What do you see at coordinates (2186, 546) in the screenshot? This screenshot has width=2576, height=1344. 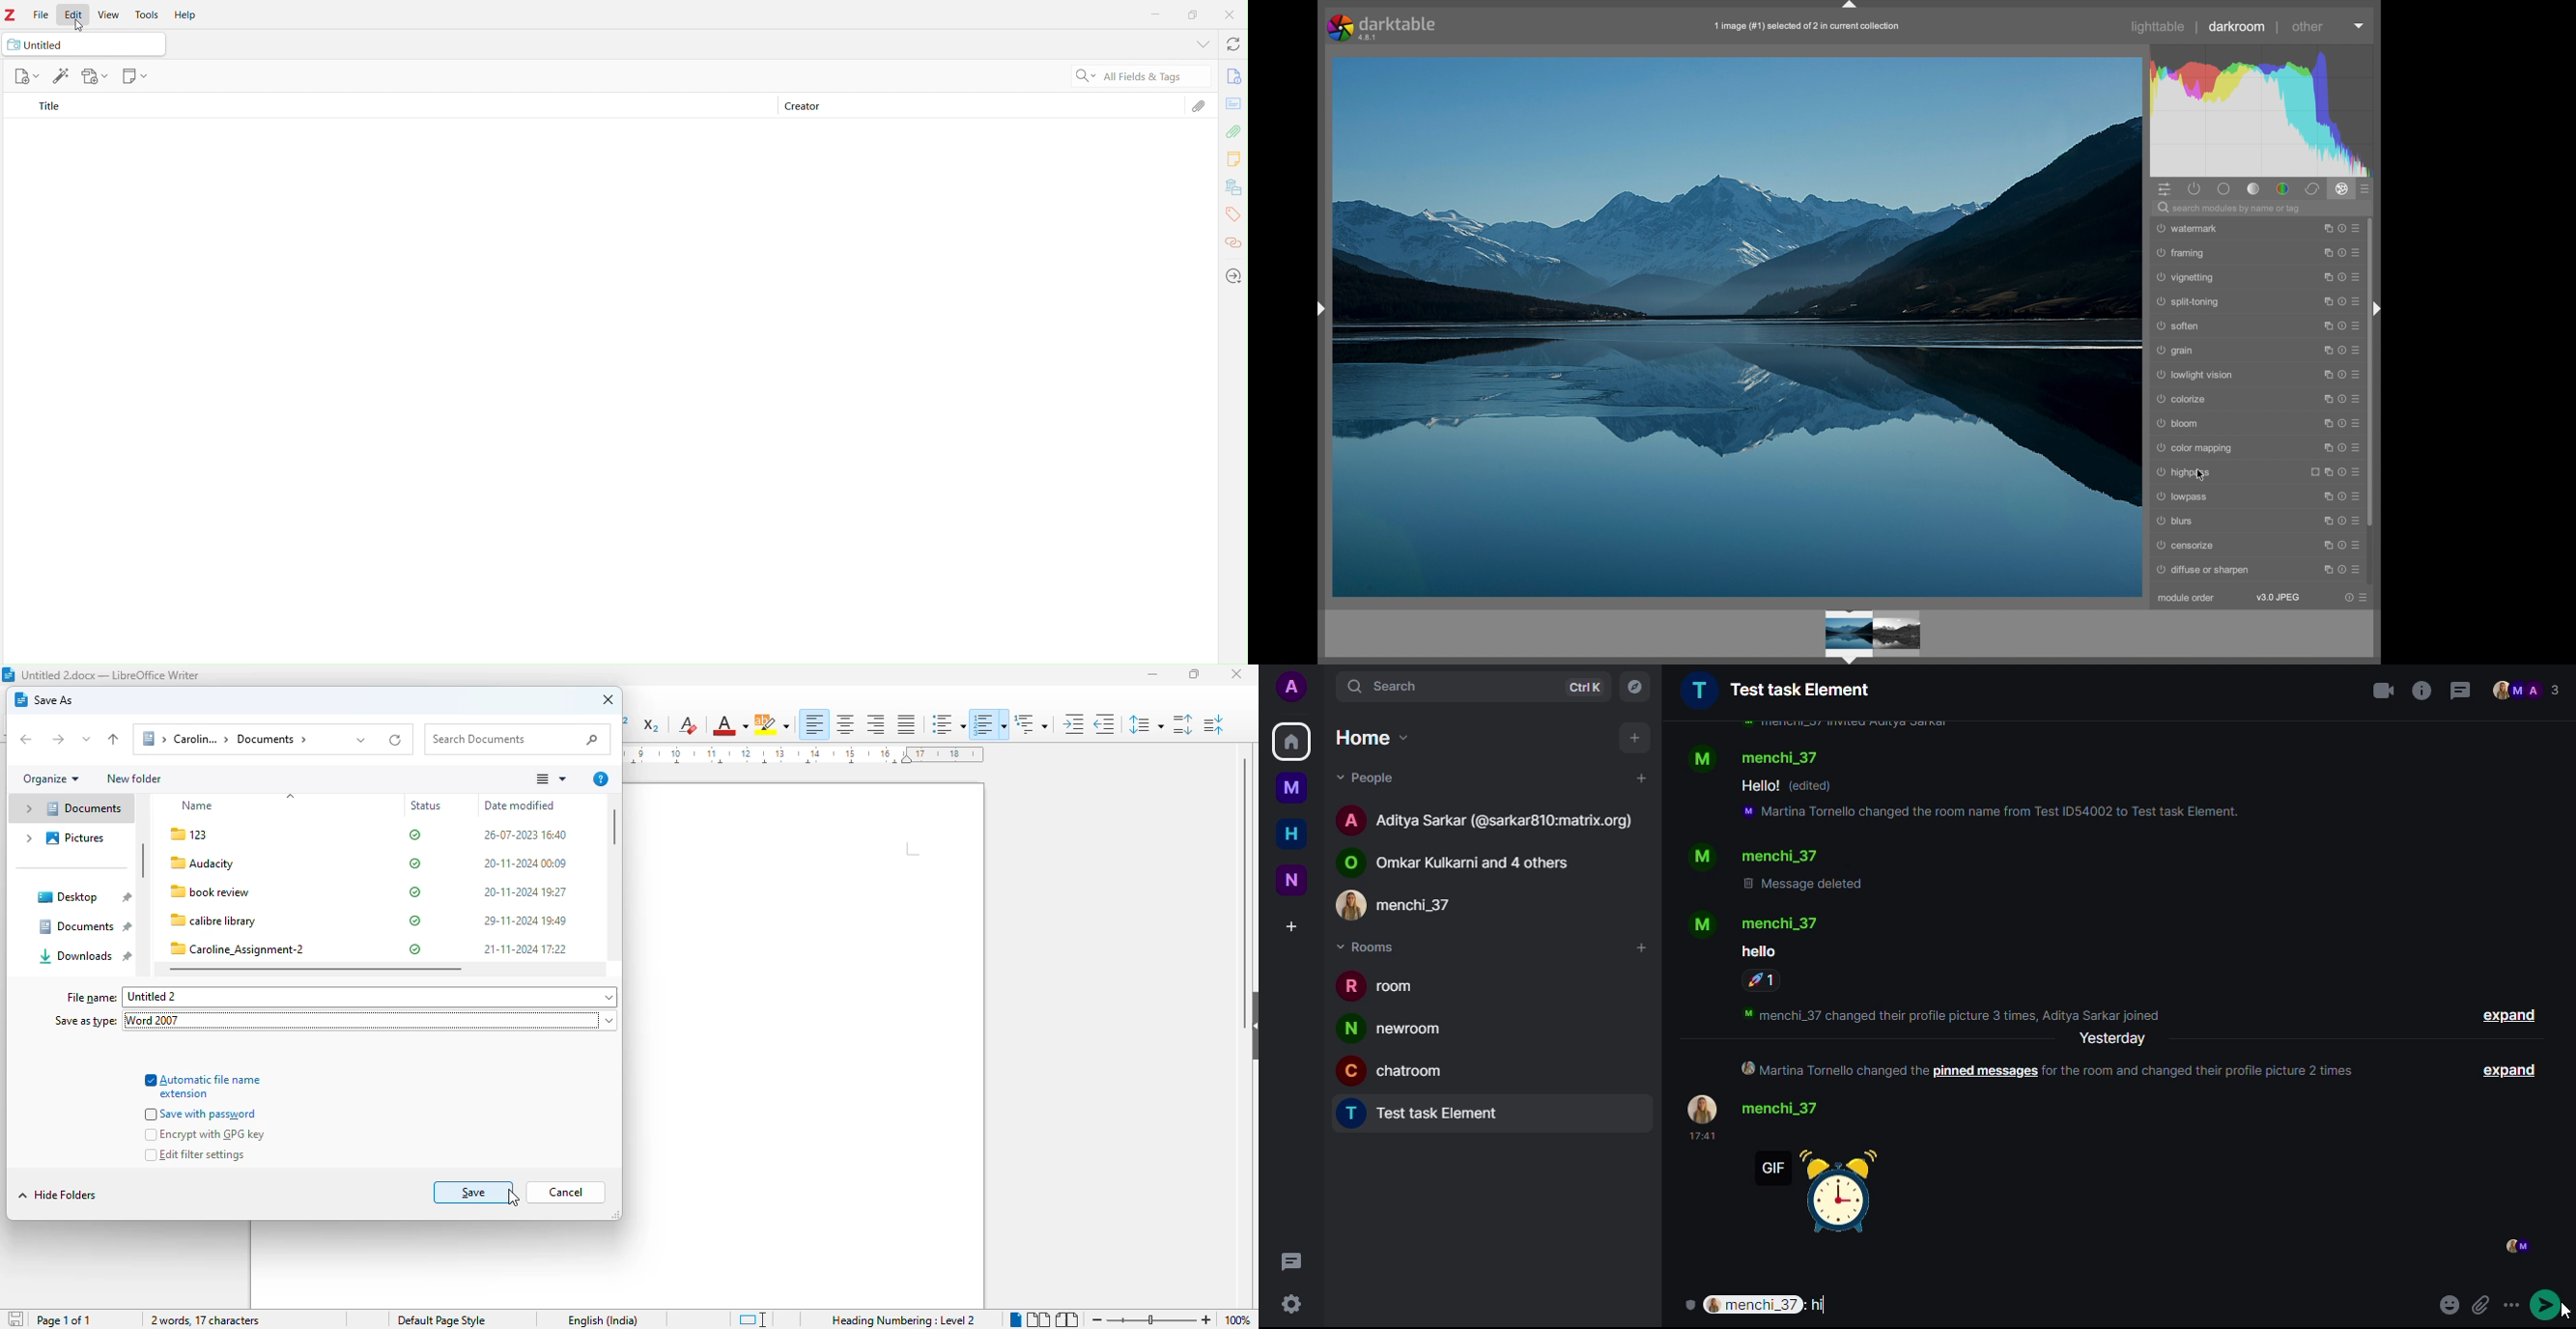 I see `censorize` at bounding box center [2186, 546].